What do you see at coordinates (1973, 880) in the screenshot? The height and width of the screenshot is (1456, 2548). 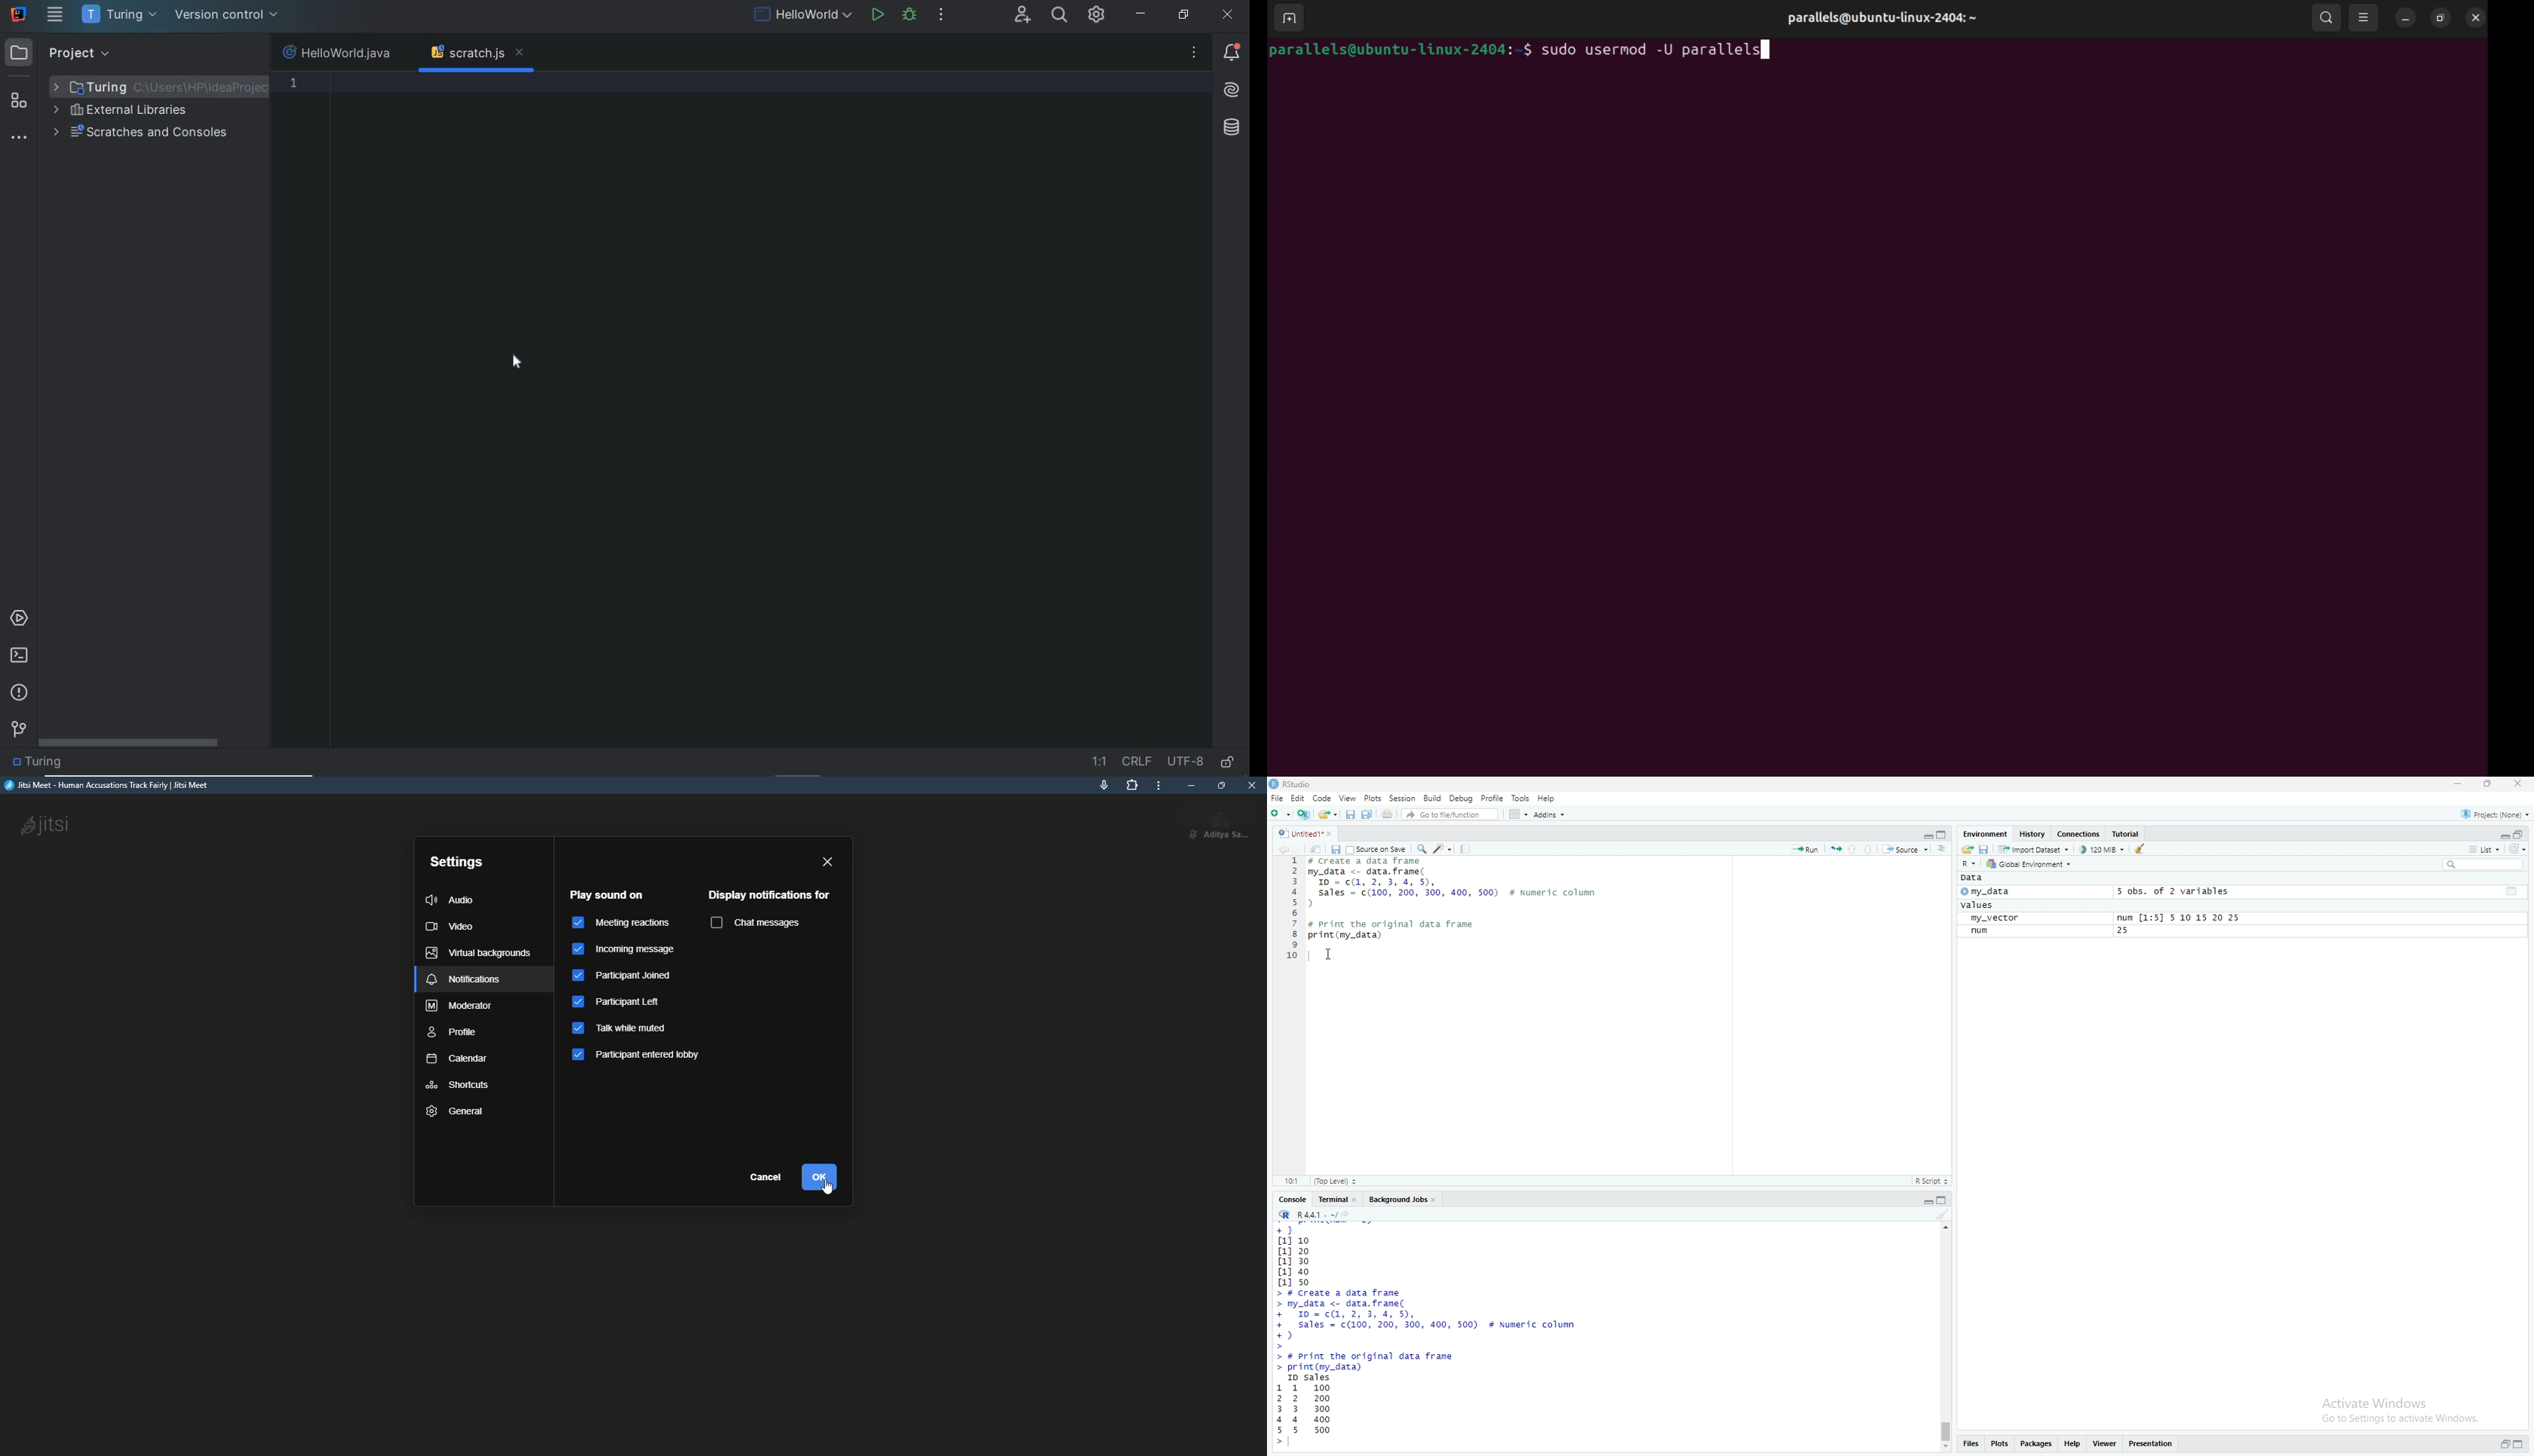 I see `Data` at bounding box center [1973, 880].